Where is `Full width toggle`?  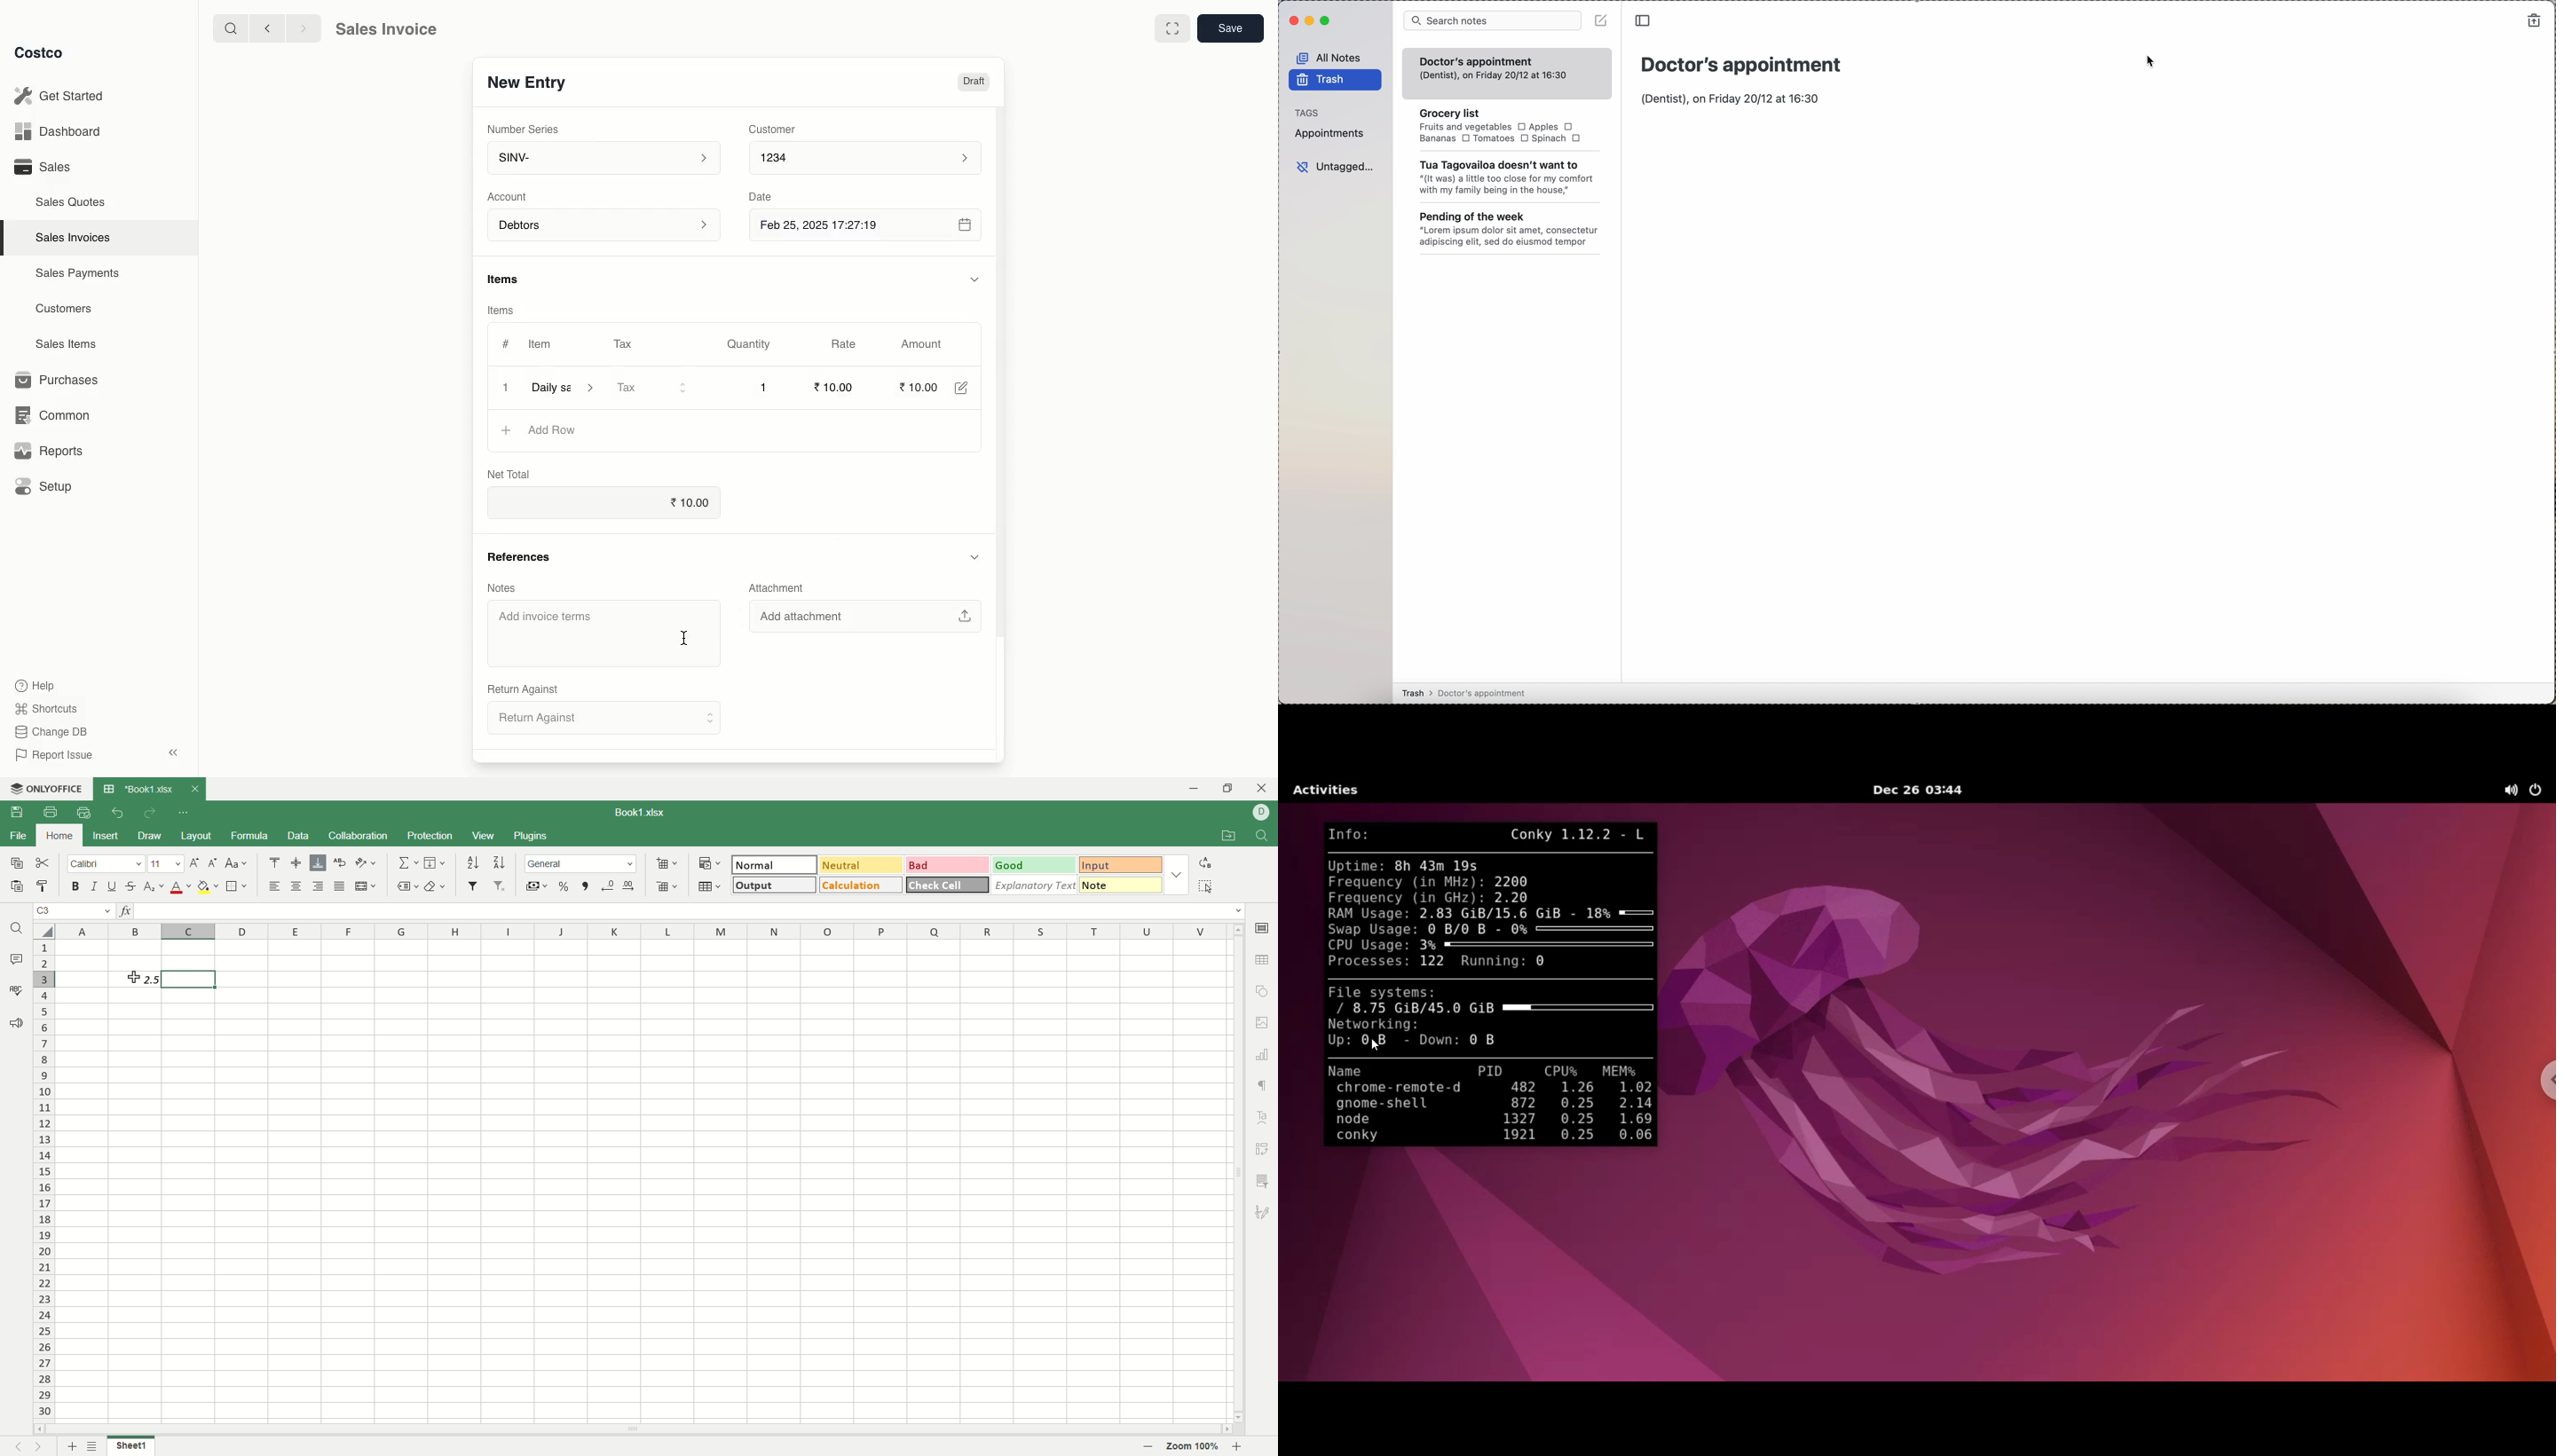
Full width toggle is located at coordinates (1172, 28).